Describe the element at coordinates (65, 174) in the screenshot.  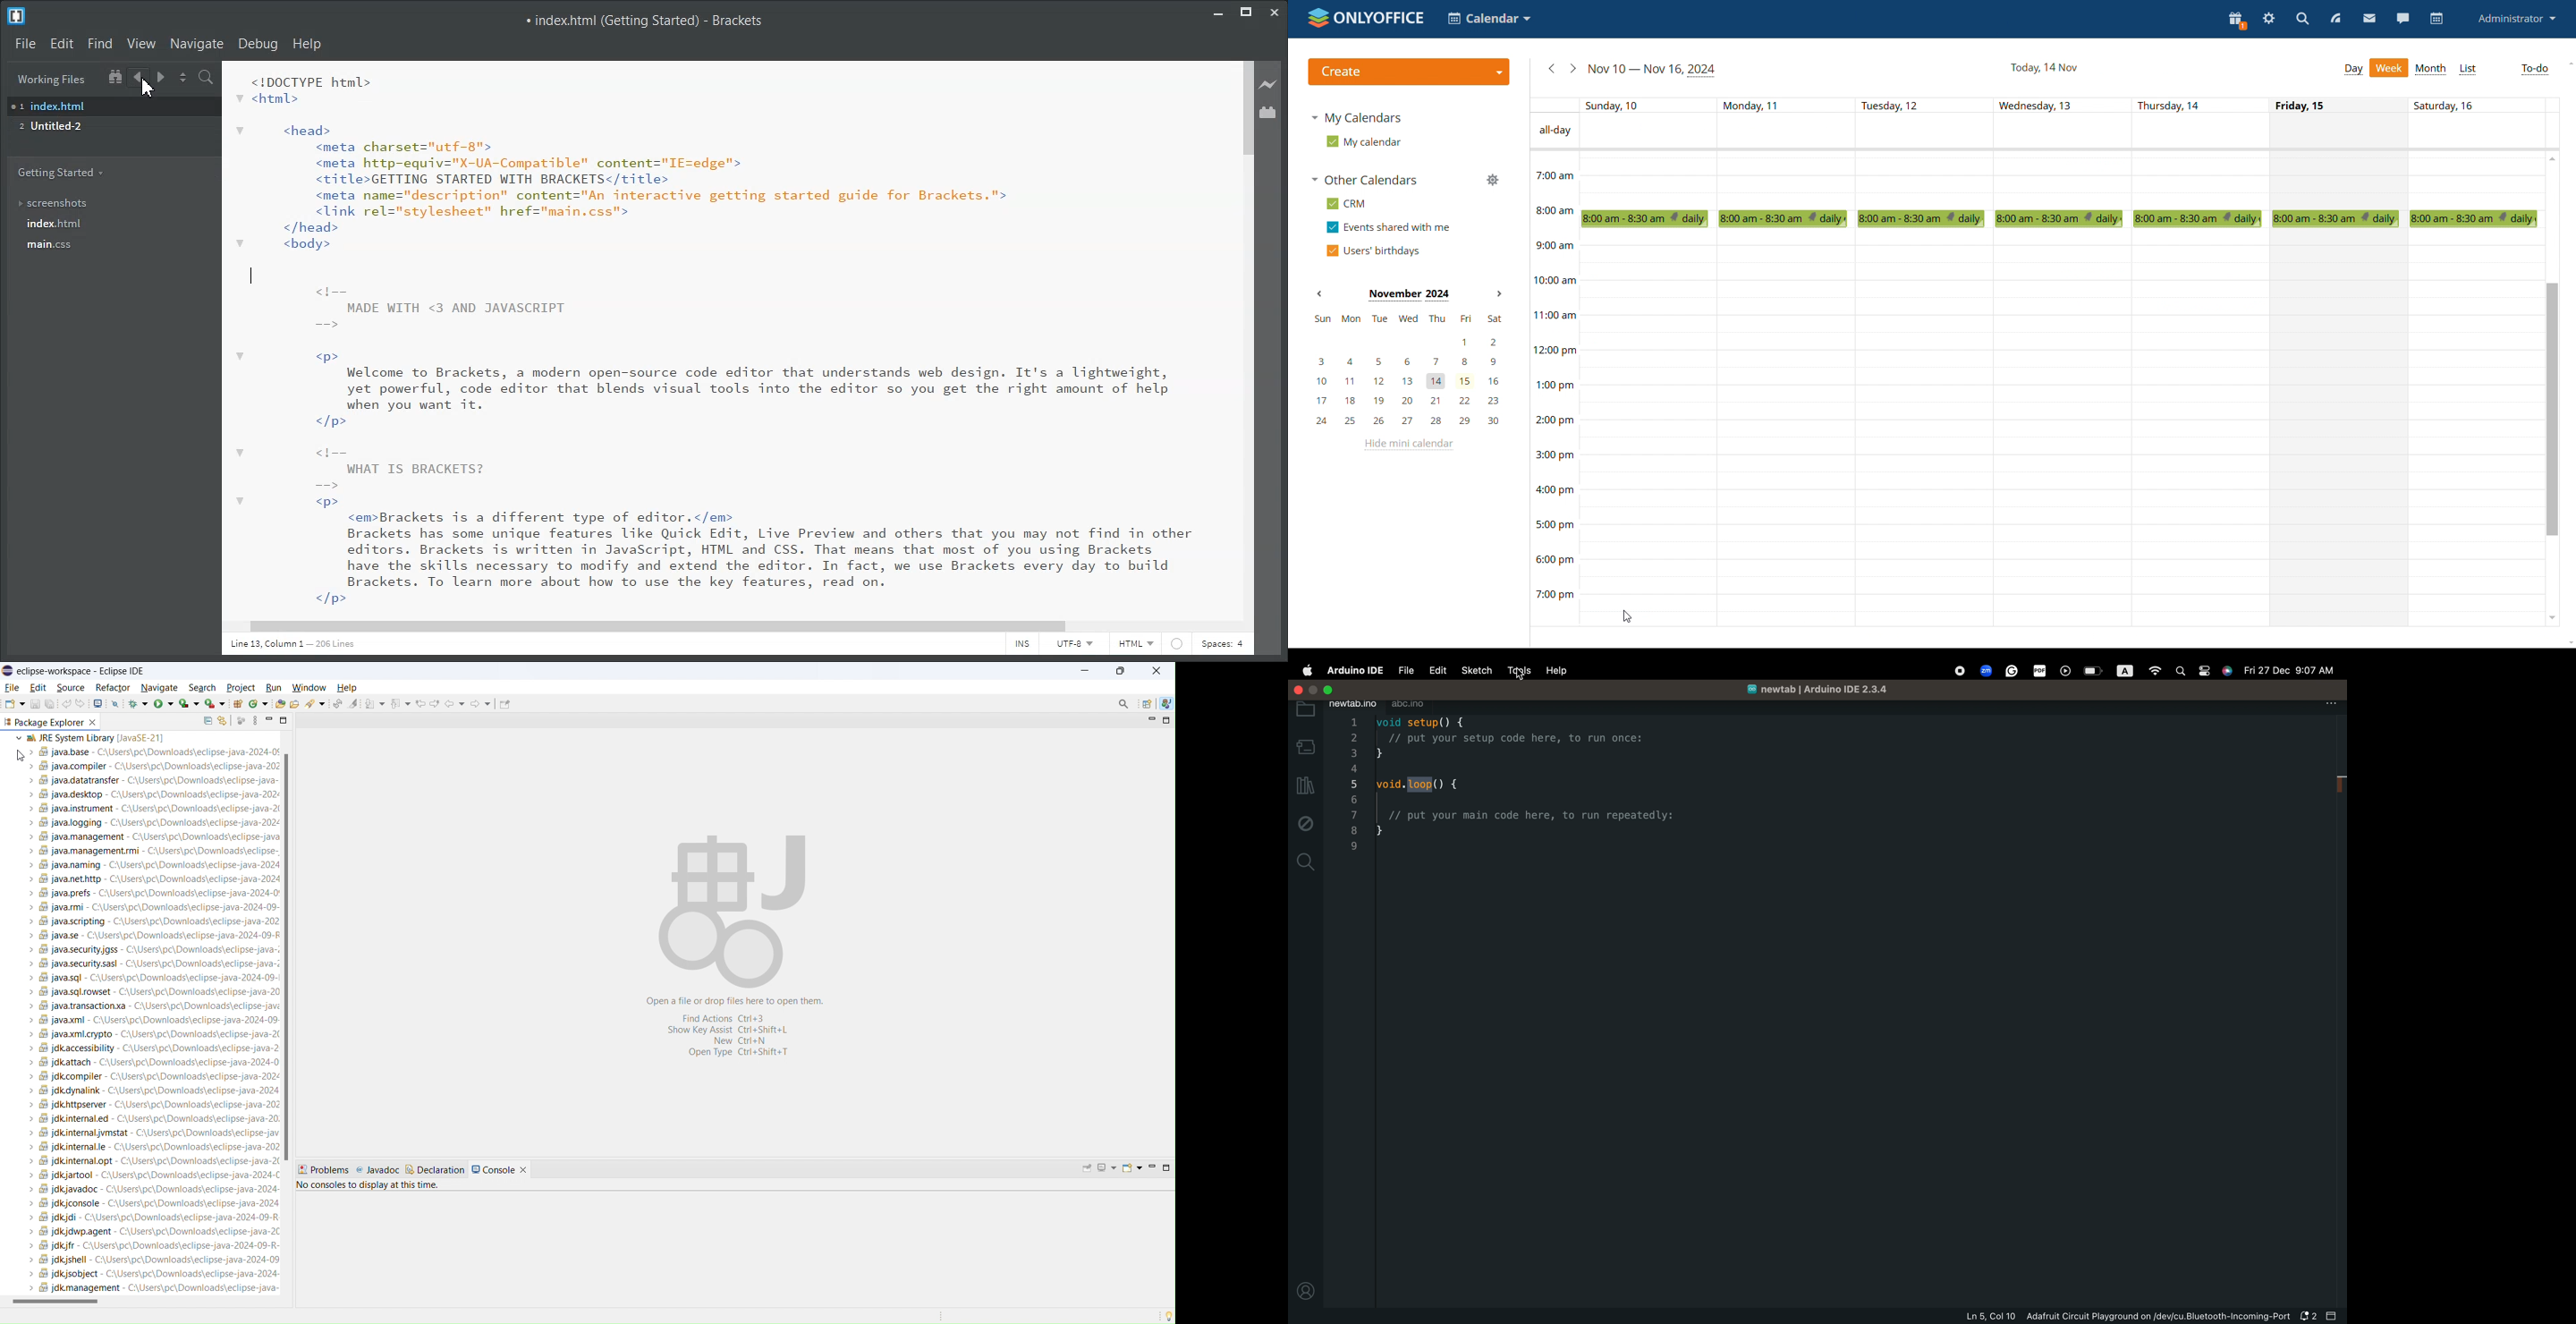
I see `Getting Started` at that location.